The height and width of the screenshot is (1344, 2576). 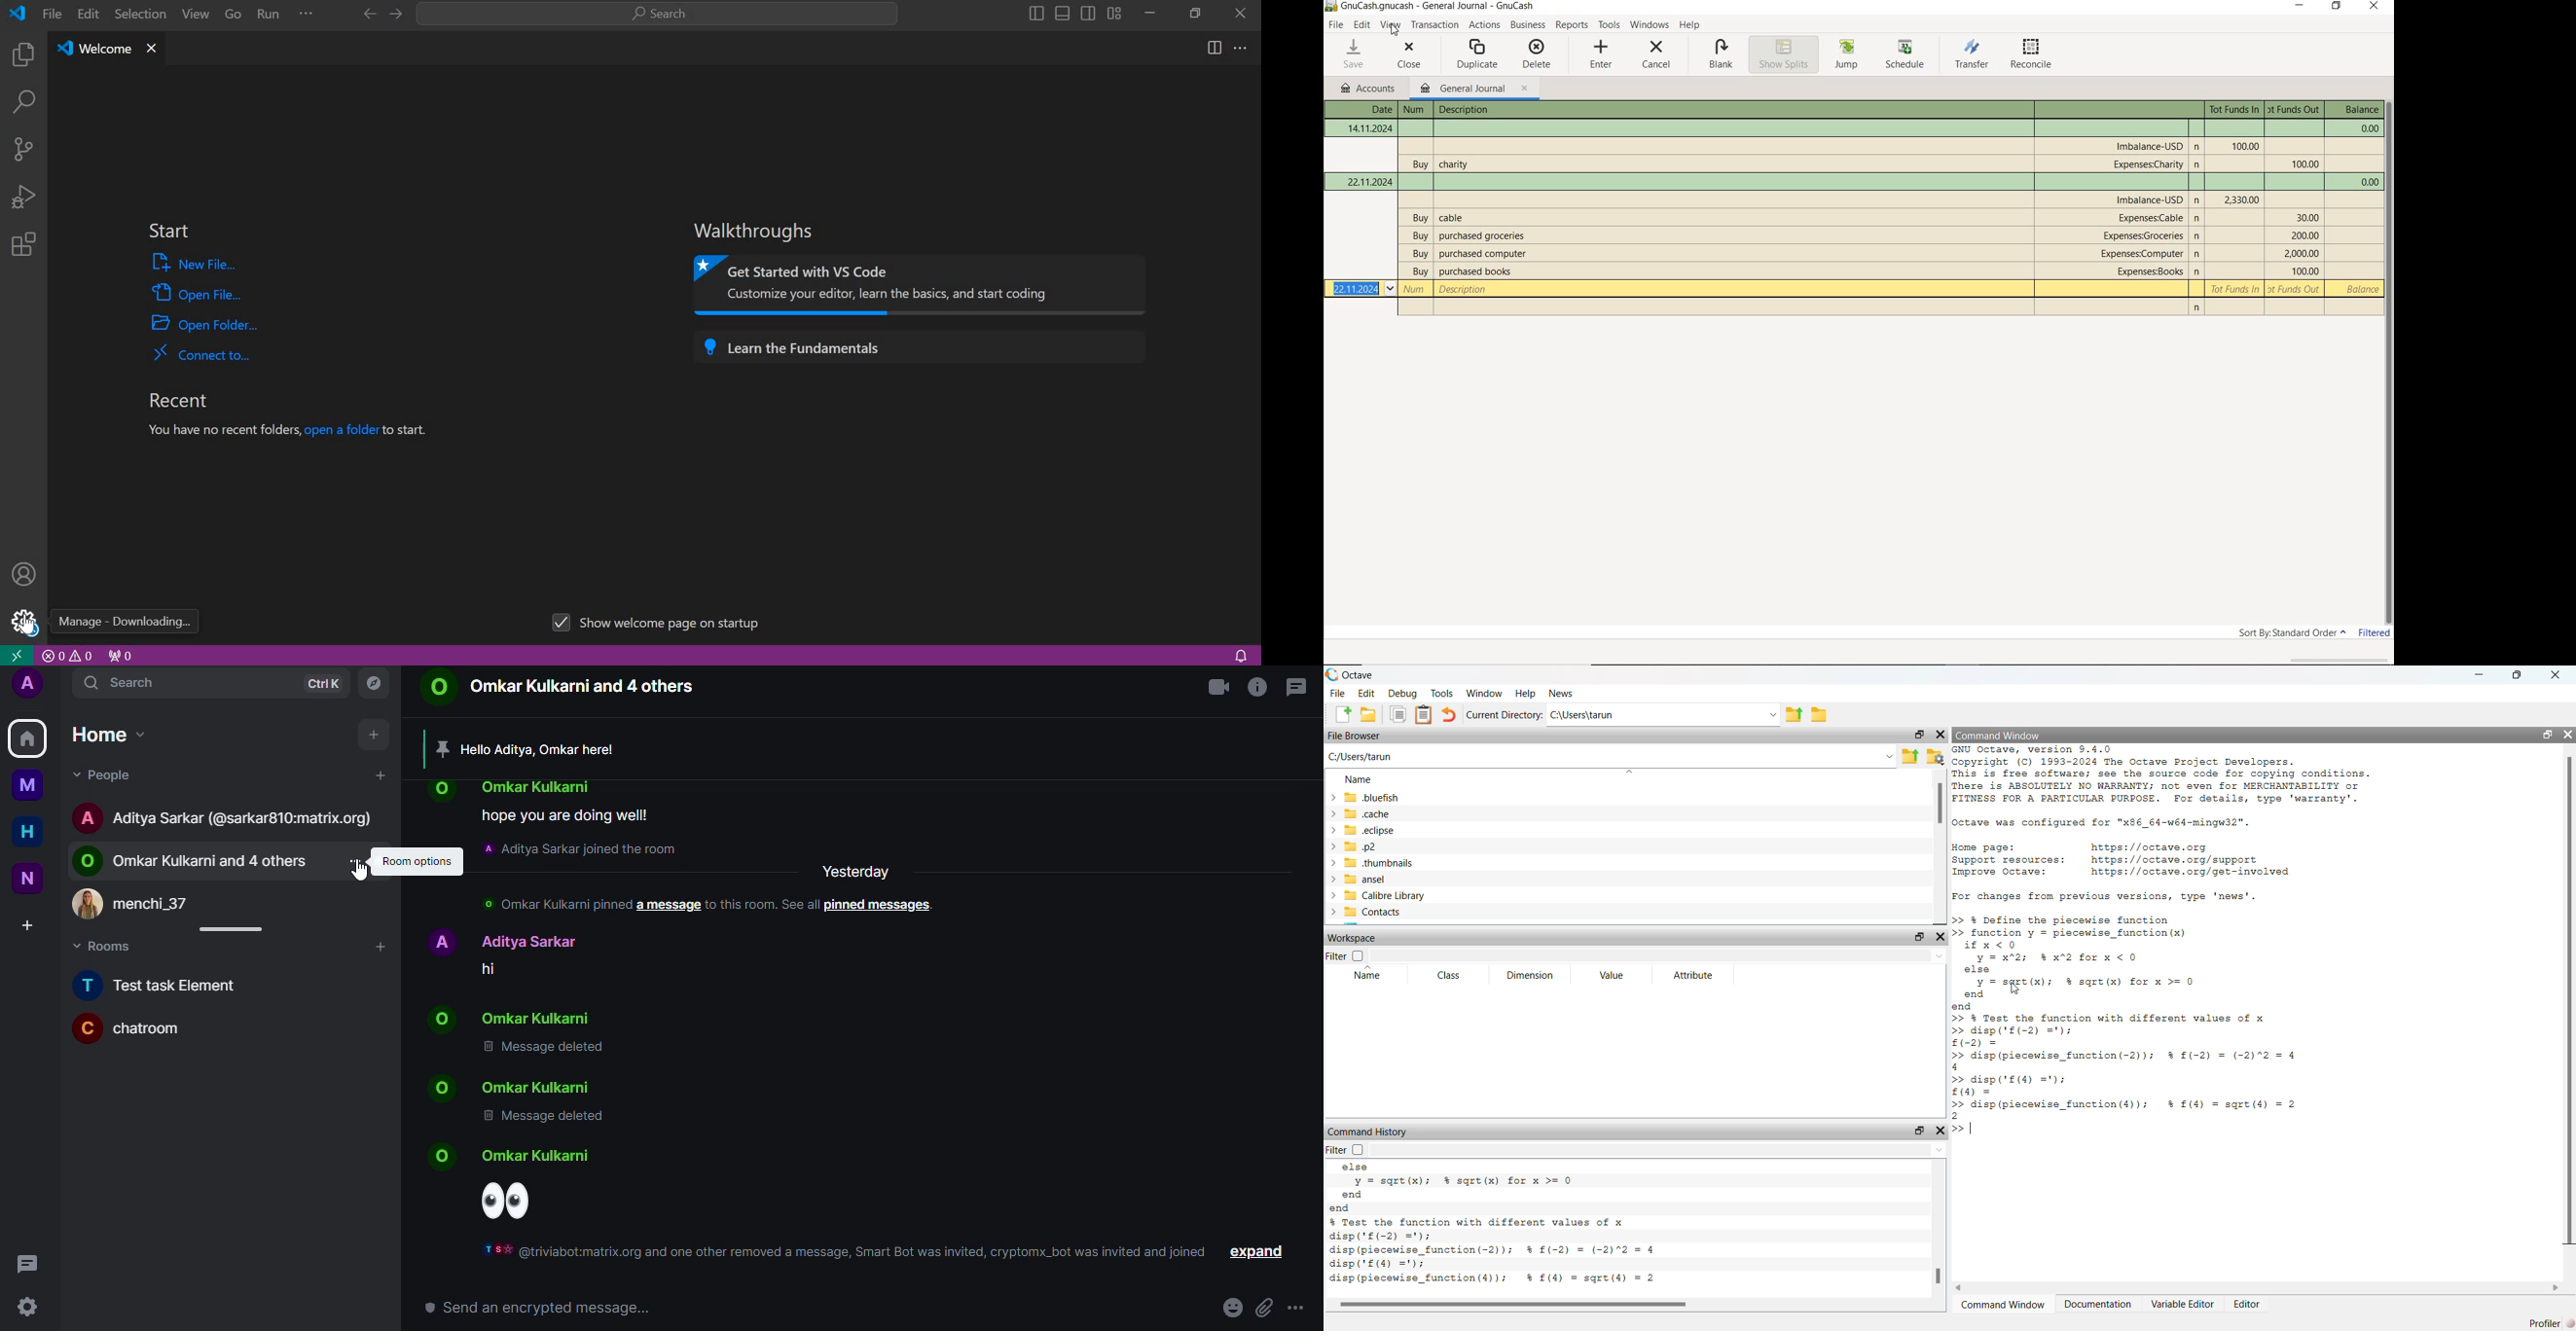 What do you see at coordinates (237, 930) in the screenshot?
I see `adjust` at bounding box center [237, 930].